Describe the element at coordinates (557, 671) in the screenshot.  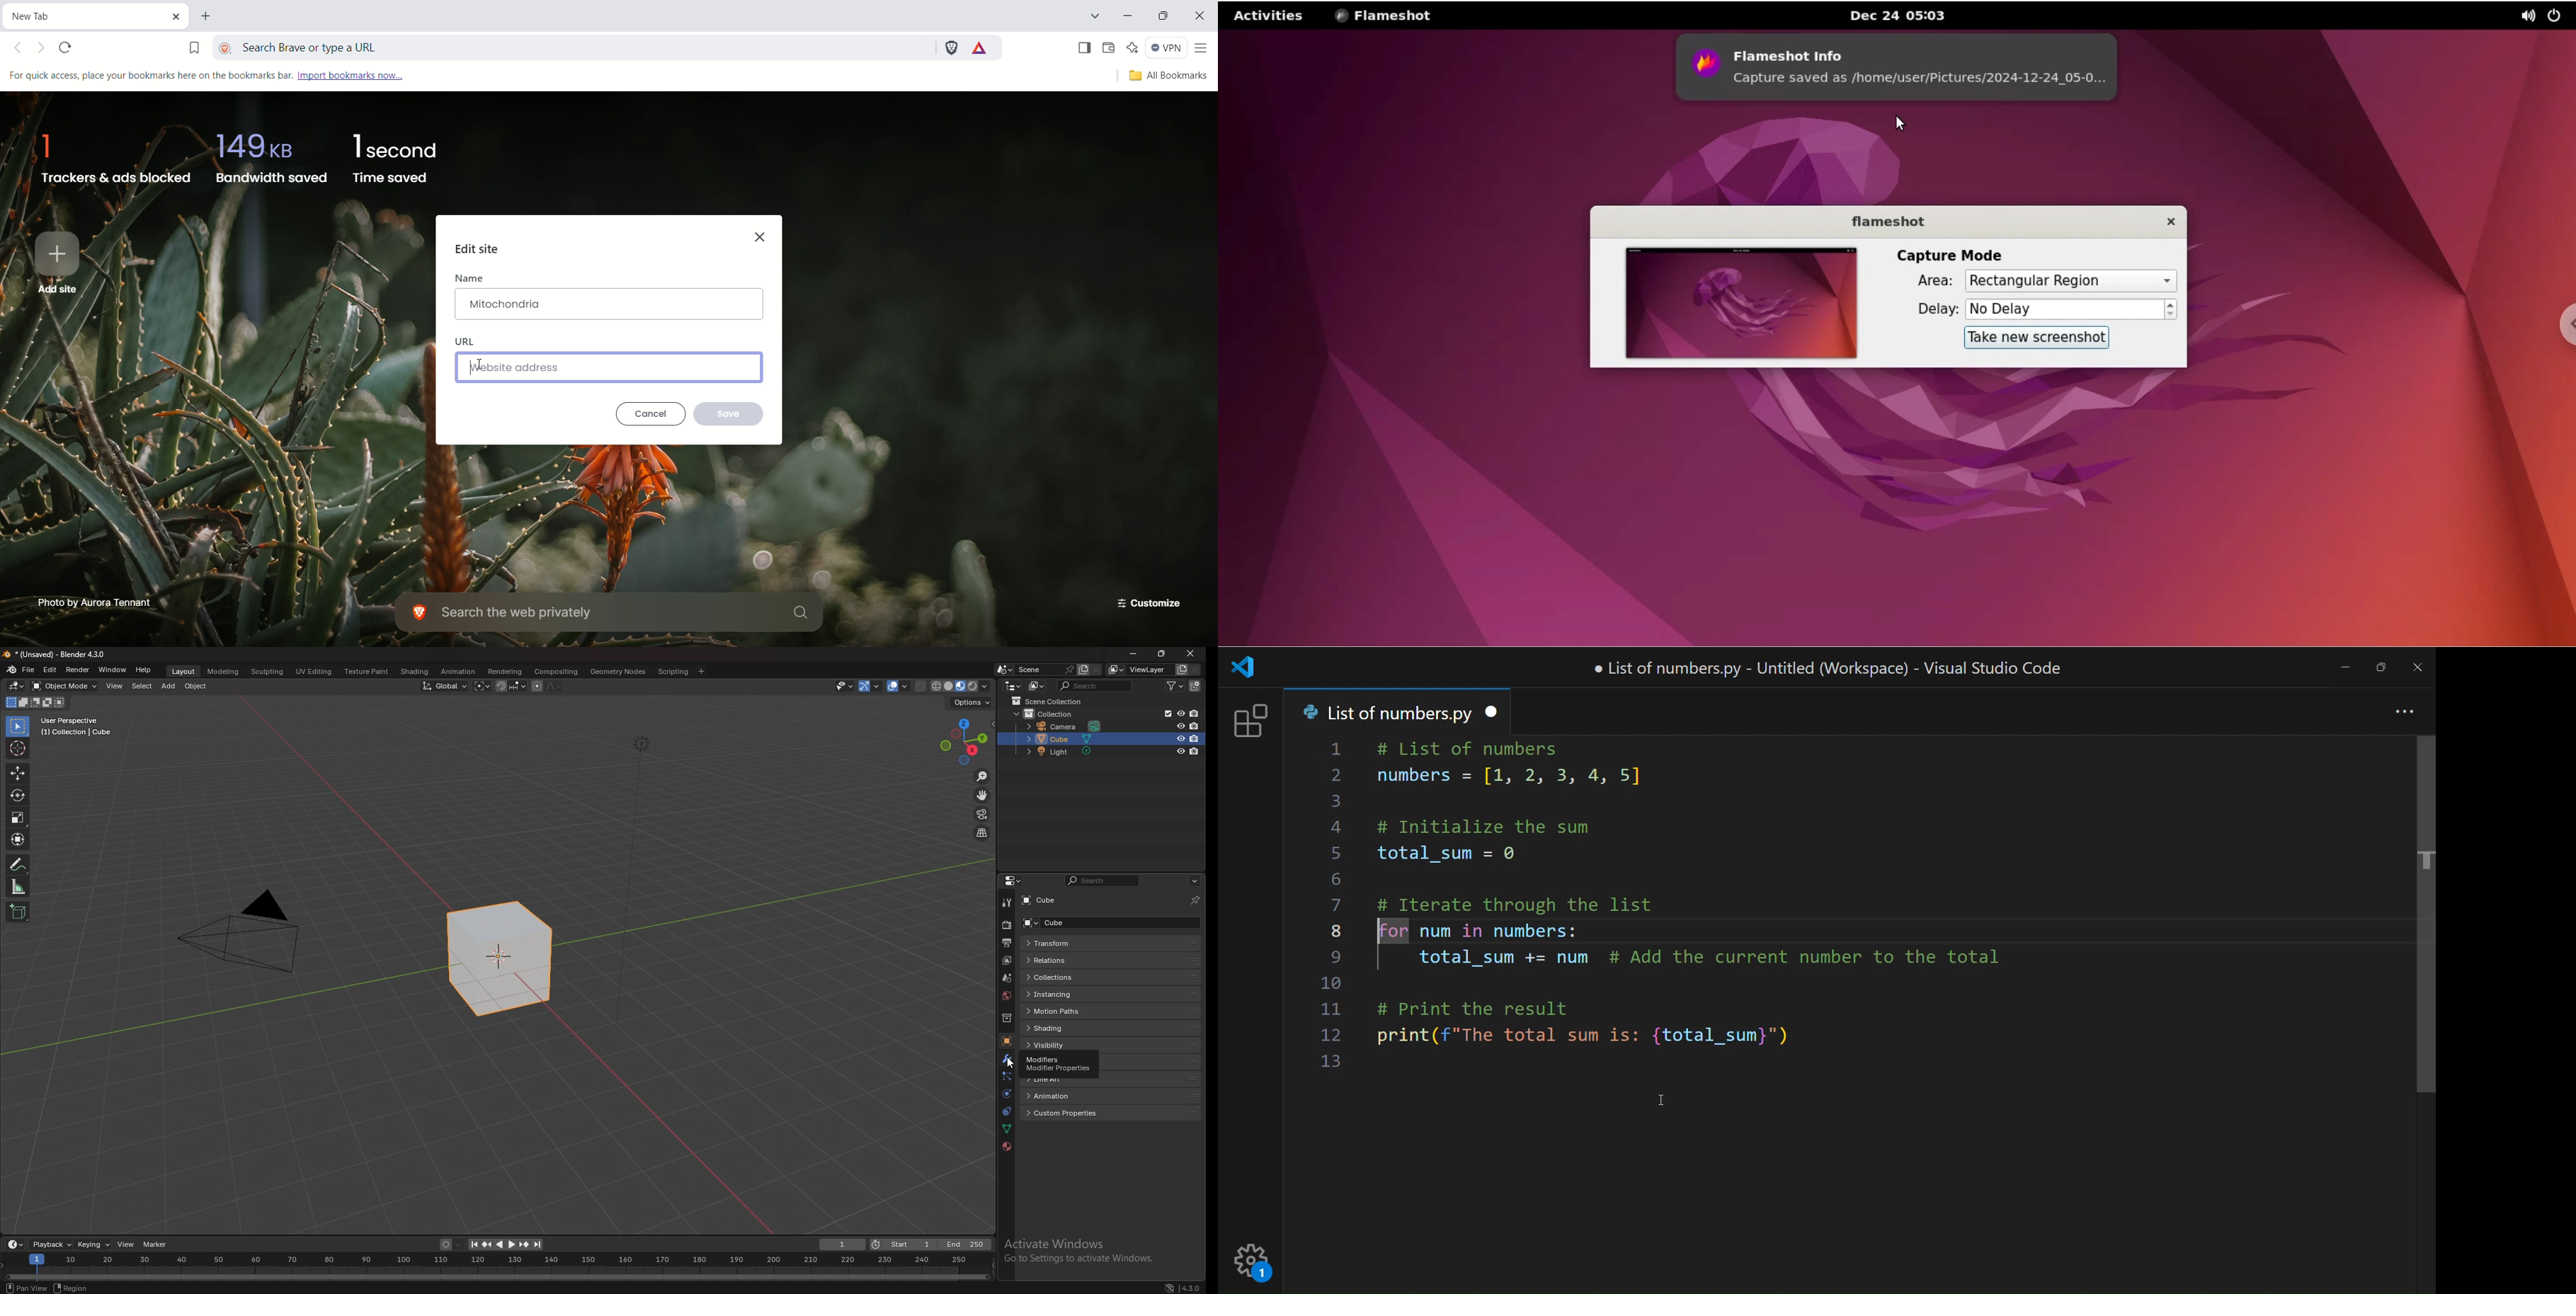
I see `compositing` at that location.